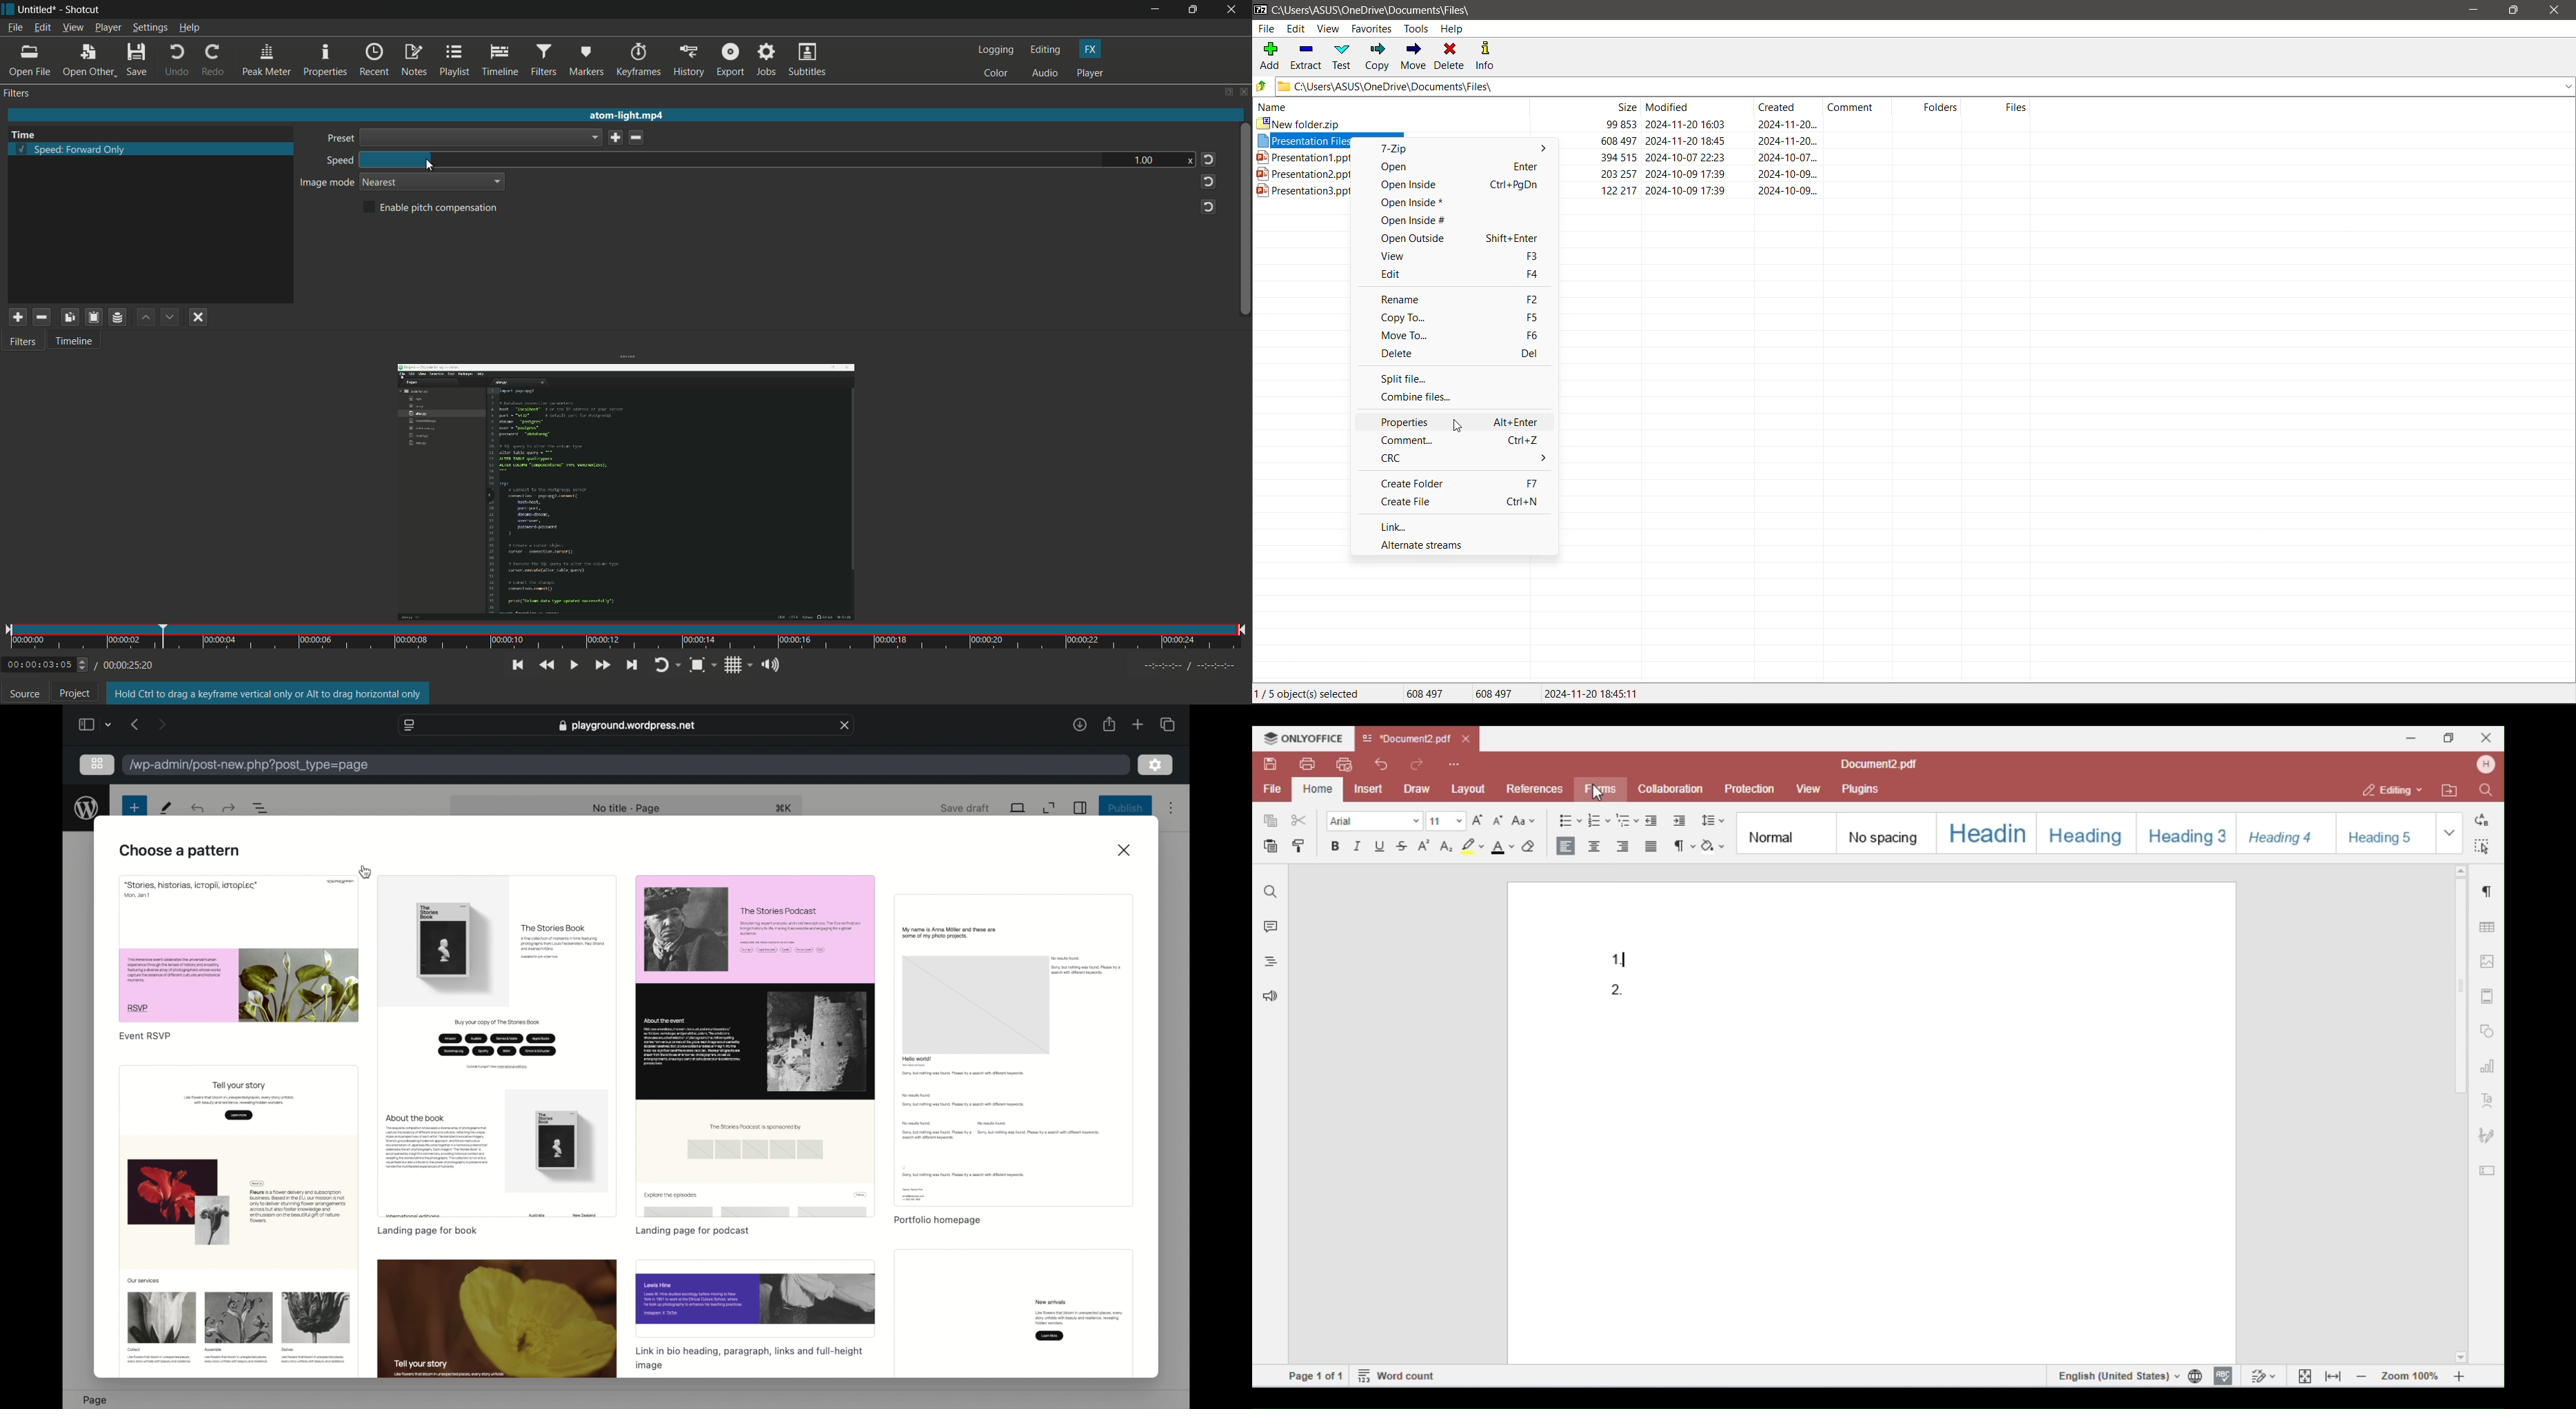 The height and width of the screenshot is (1428, 2576). What do you see at coordinates (1457, 440) in the screenshot?
I see `Comment` at bounding box center [1457, 440].